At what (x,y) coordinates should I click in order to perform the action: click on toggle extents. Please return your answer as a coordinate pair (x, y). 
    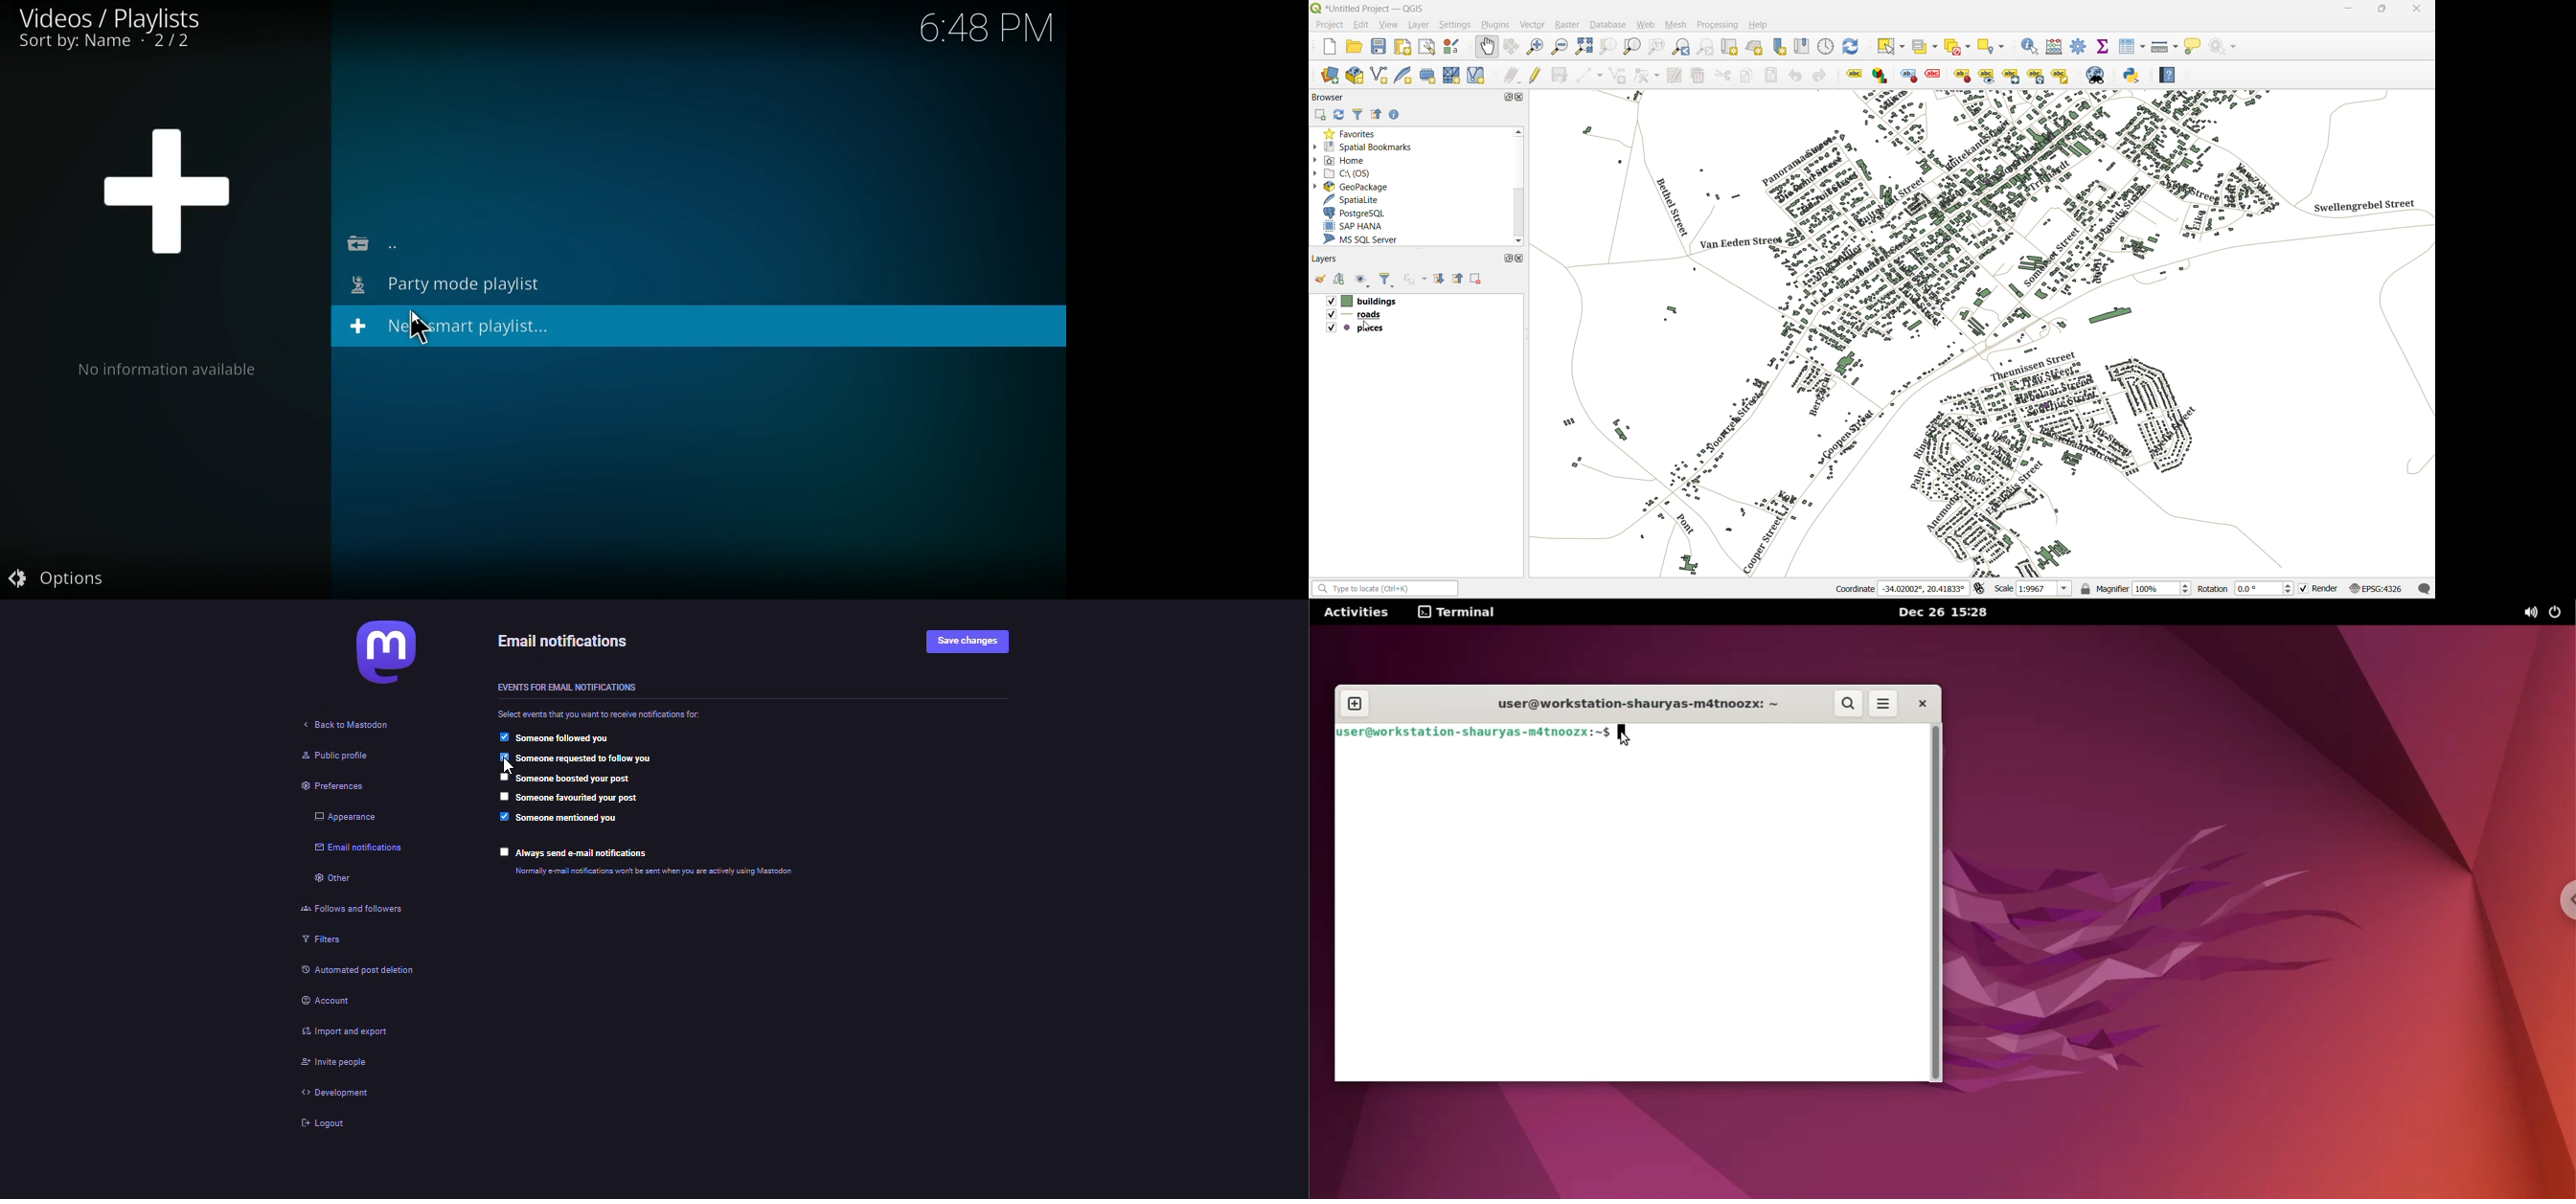
    Looking at the image, I should click on (1979, 587).